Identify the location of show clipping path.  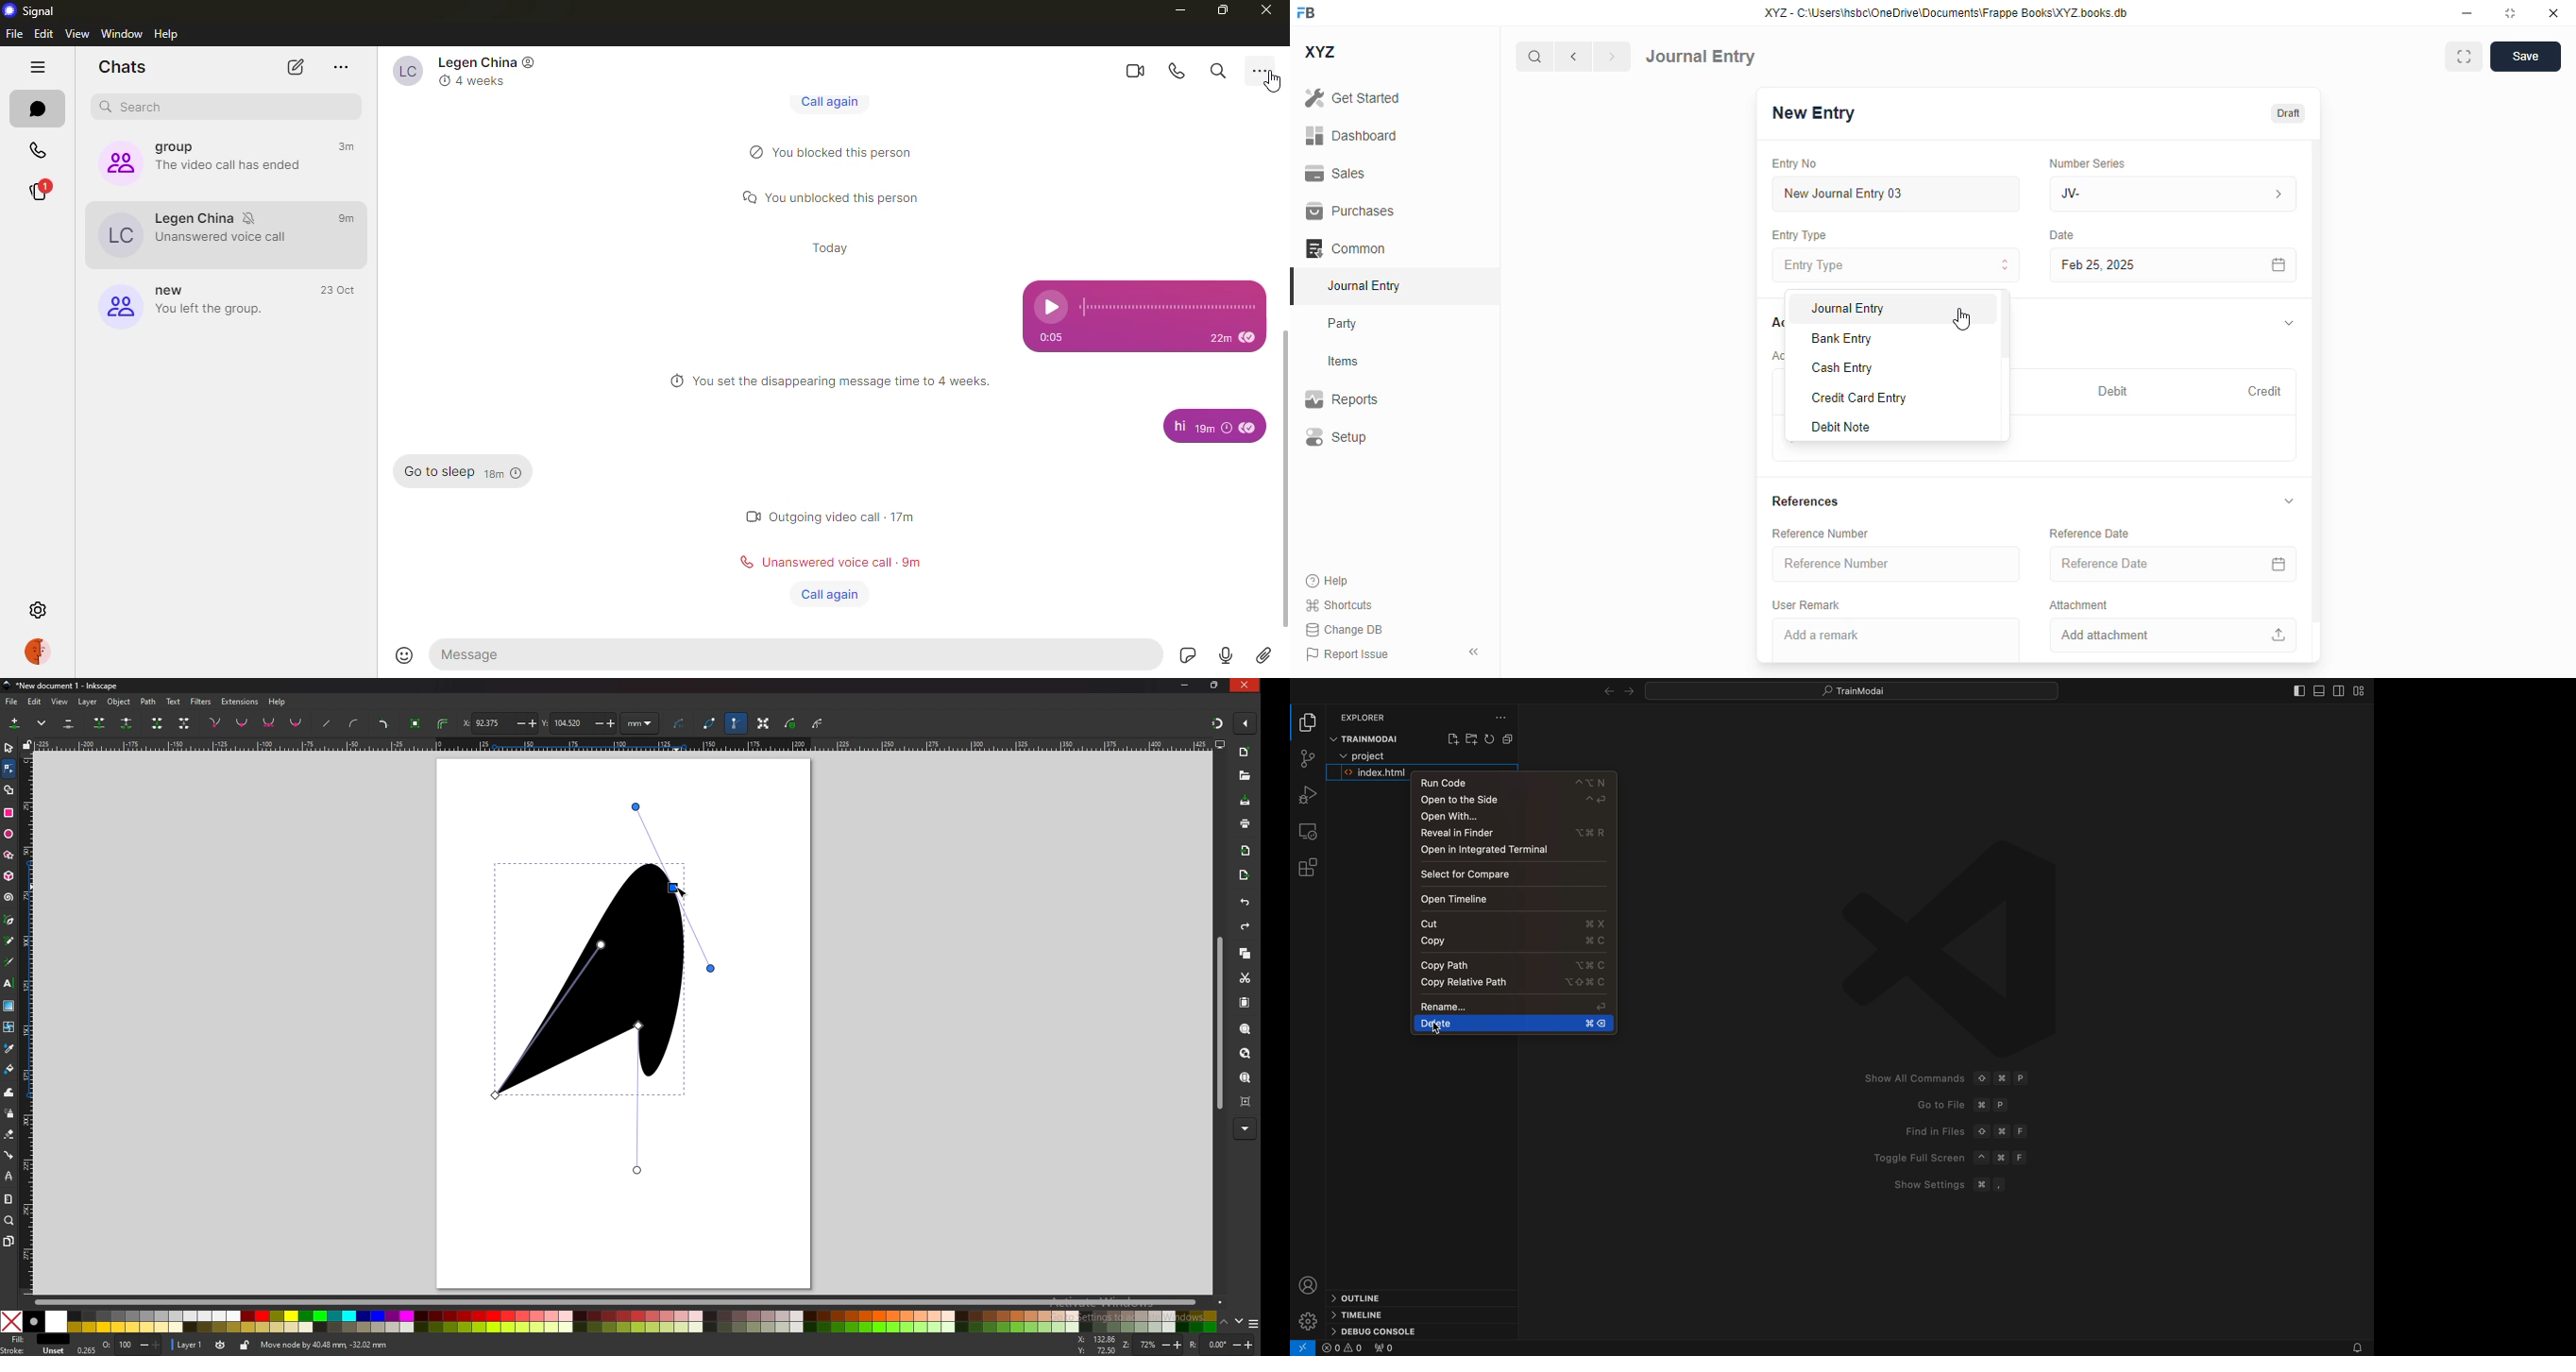
(818, 723).